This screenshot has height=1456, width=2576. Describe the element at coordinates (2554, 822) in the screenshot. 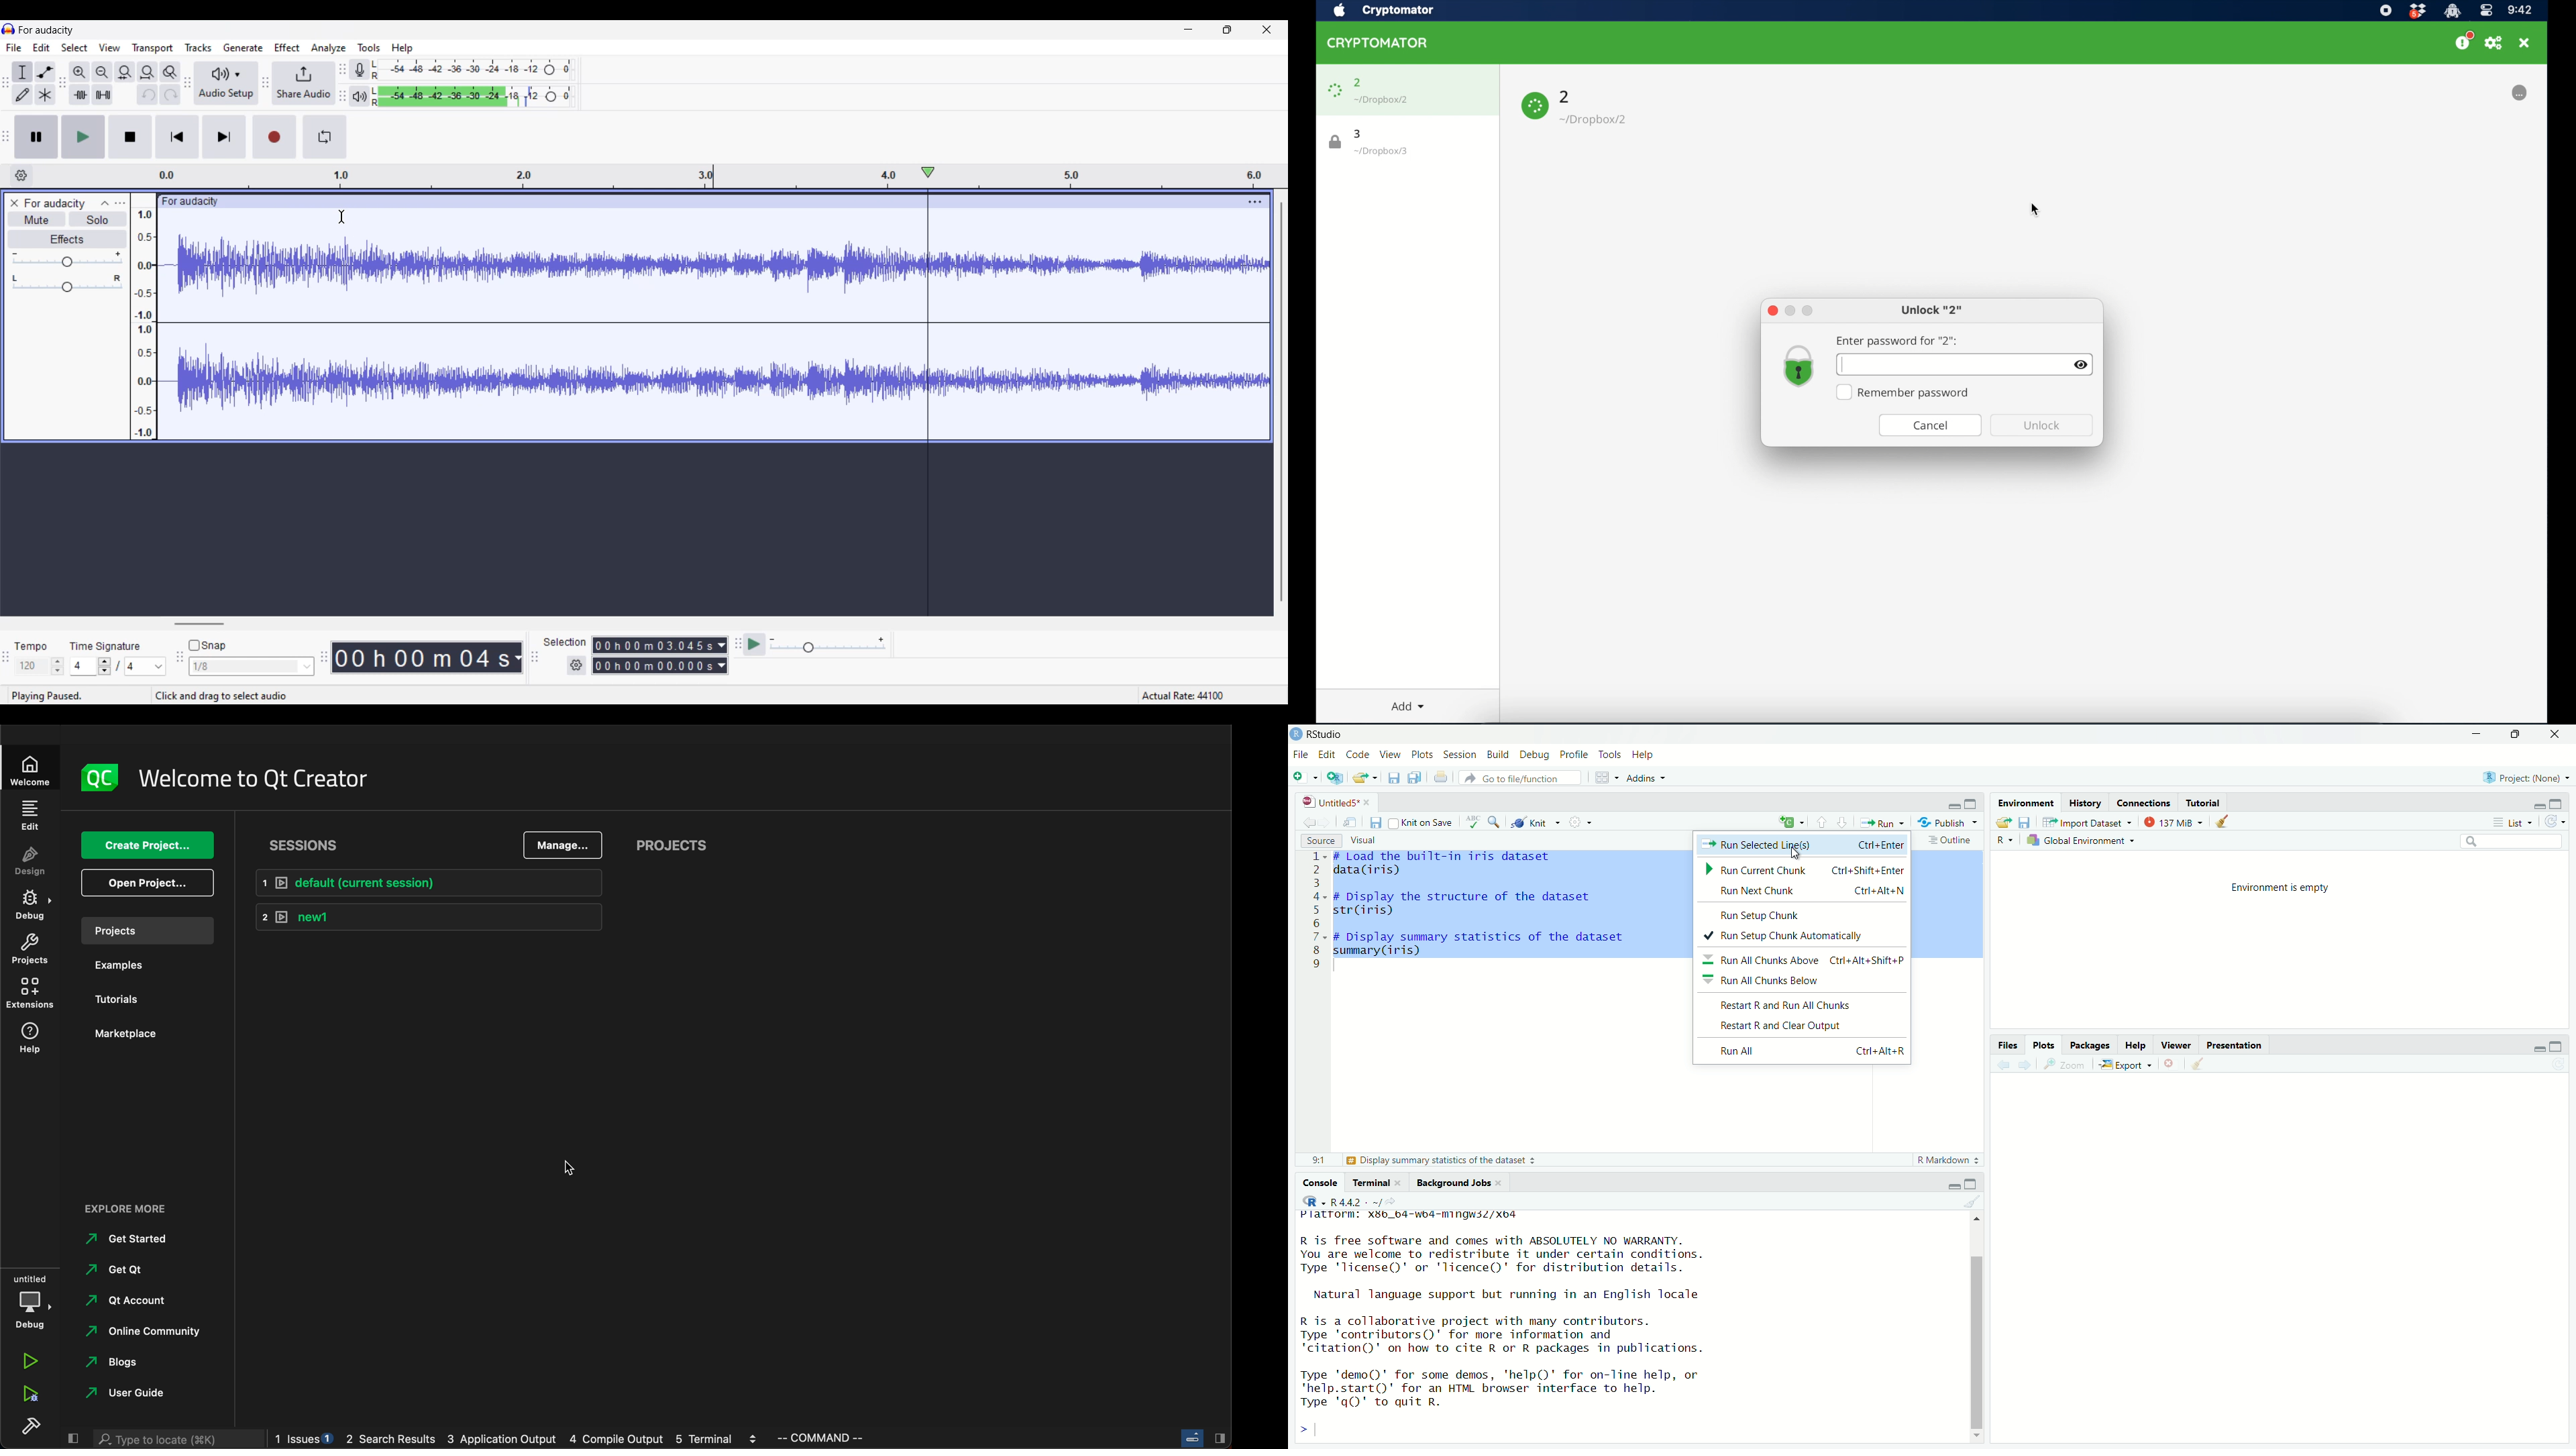

I see `Refresh` at that location.